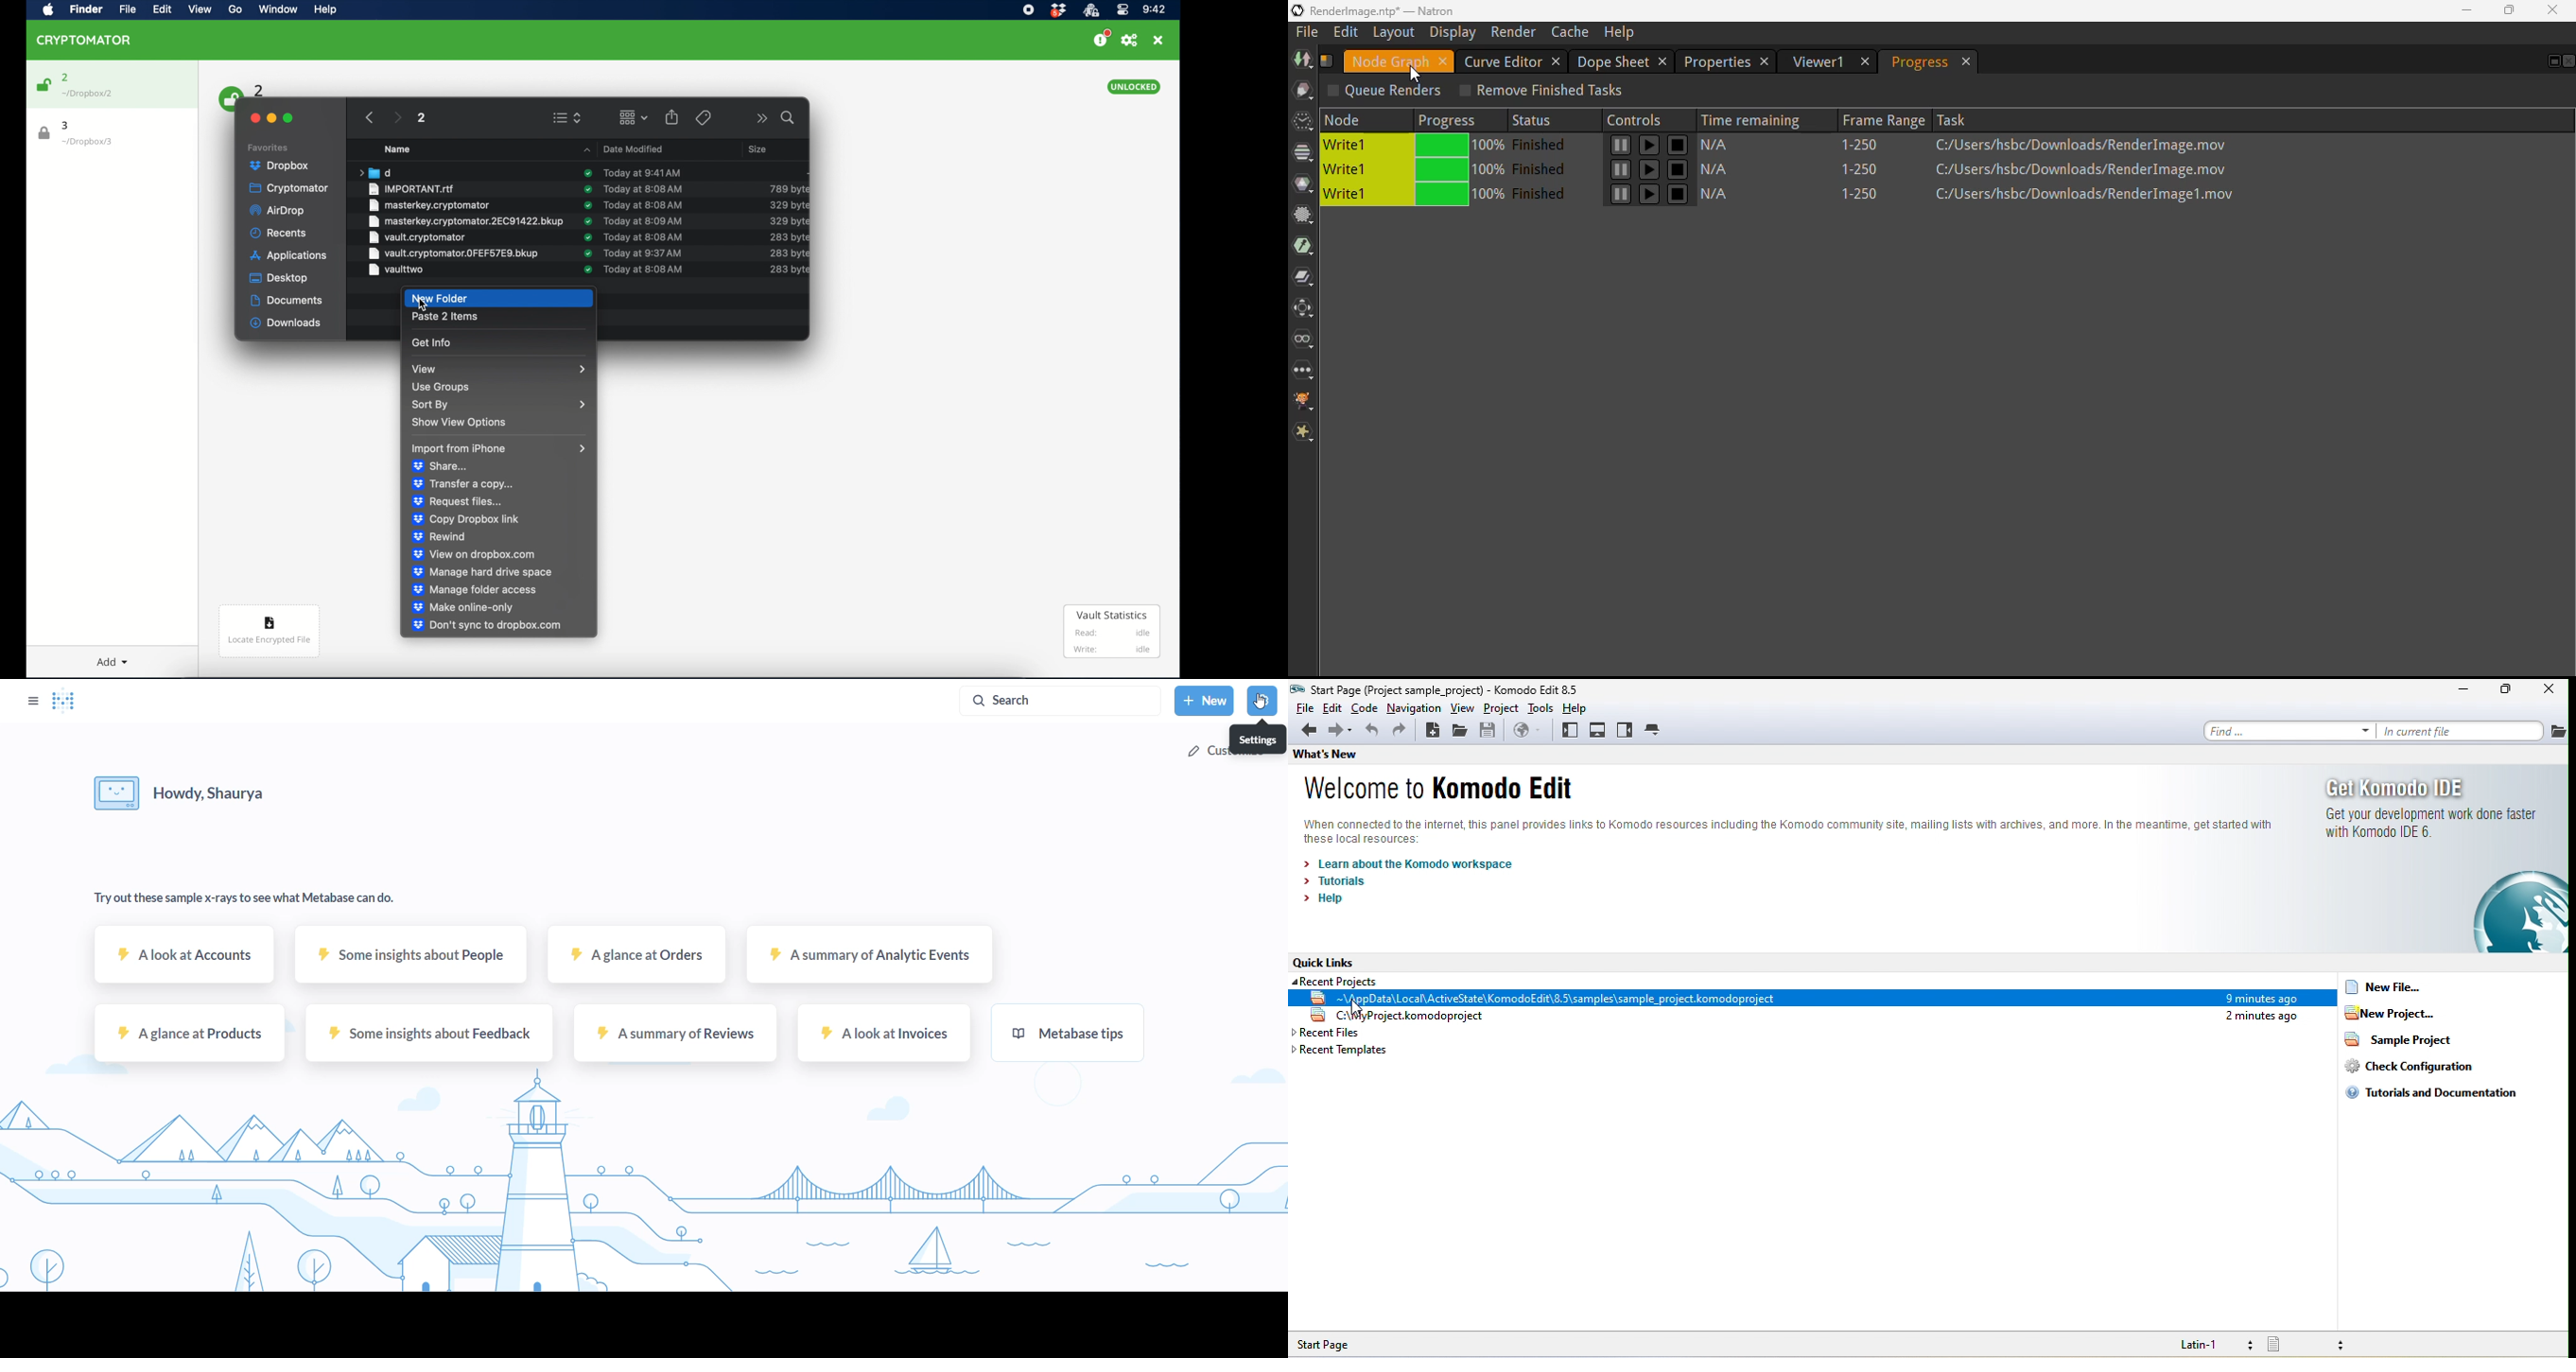 The width and height of the screenshot is (2576, 1372). What do you see at coordinates (173, 1031) in the screenshot?
I see `A glance at products sample` at bounding box center [173, 1031].